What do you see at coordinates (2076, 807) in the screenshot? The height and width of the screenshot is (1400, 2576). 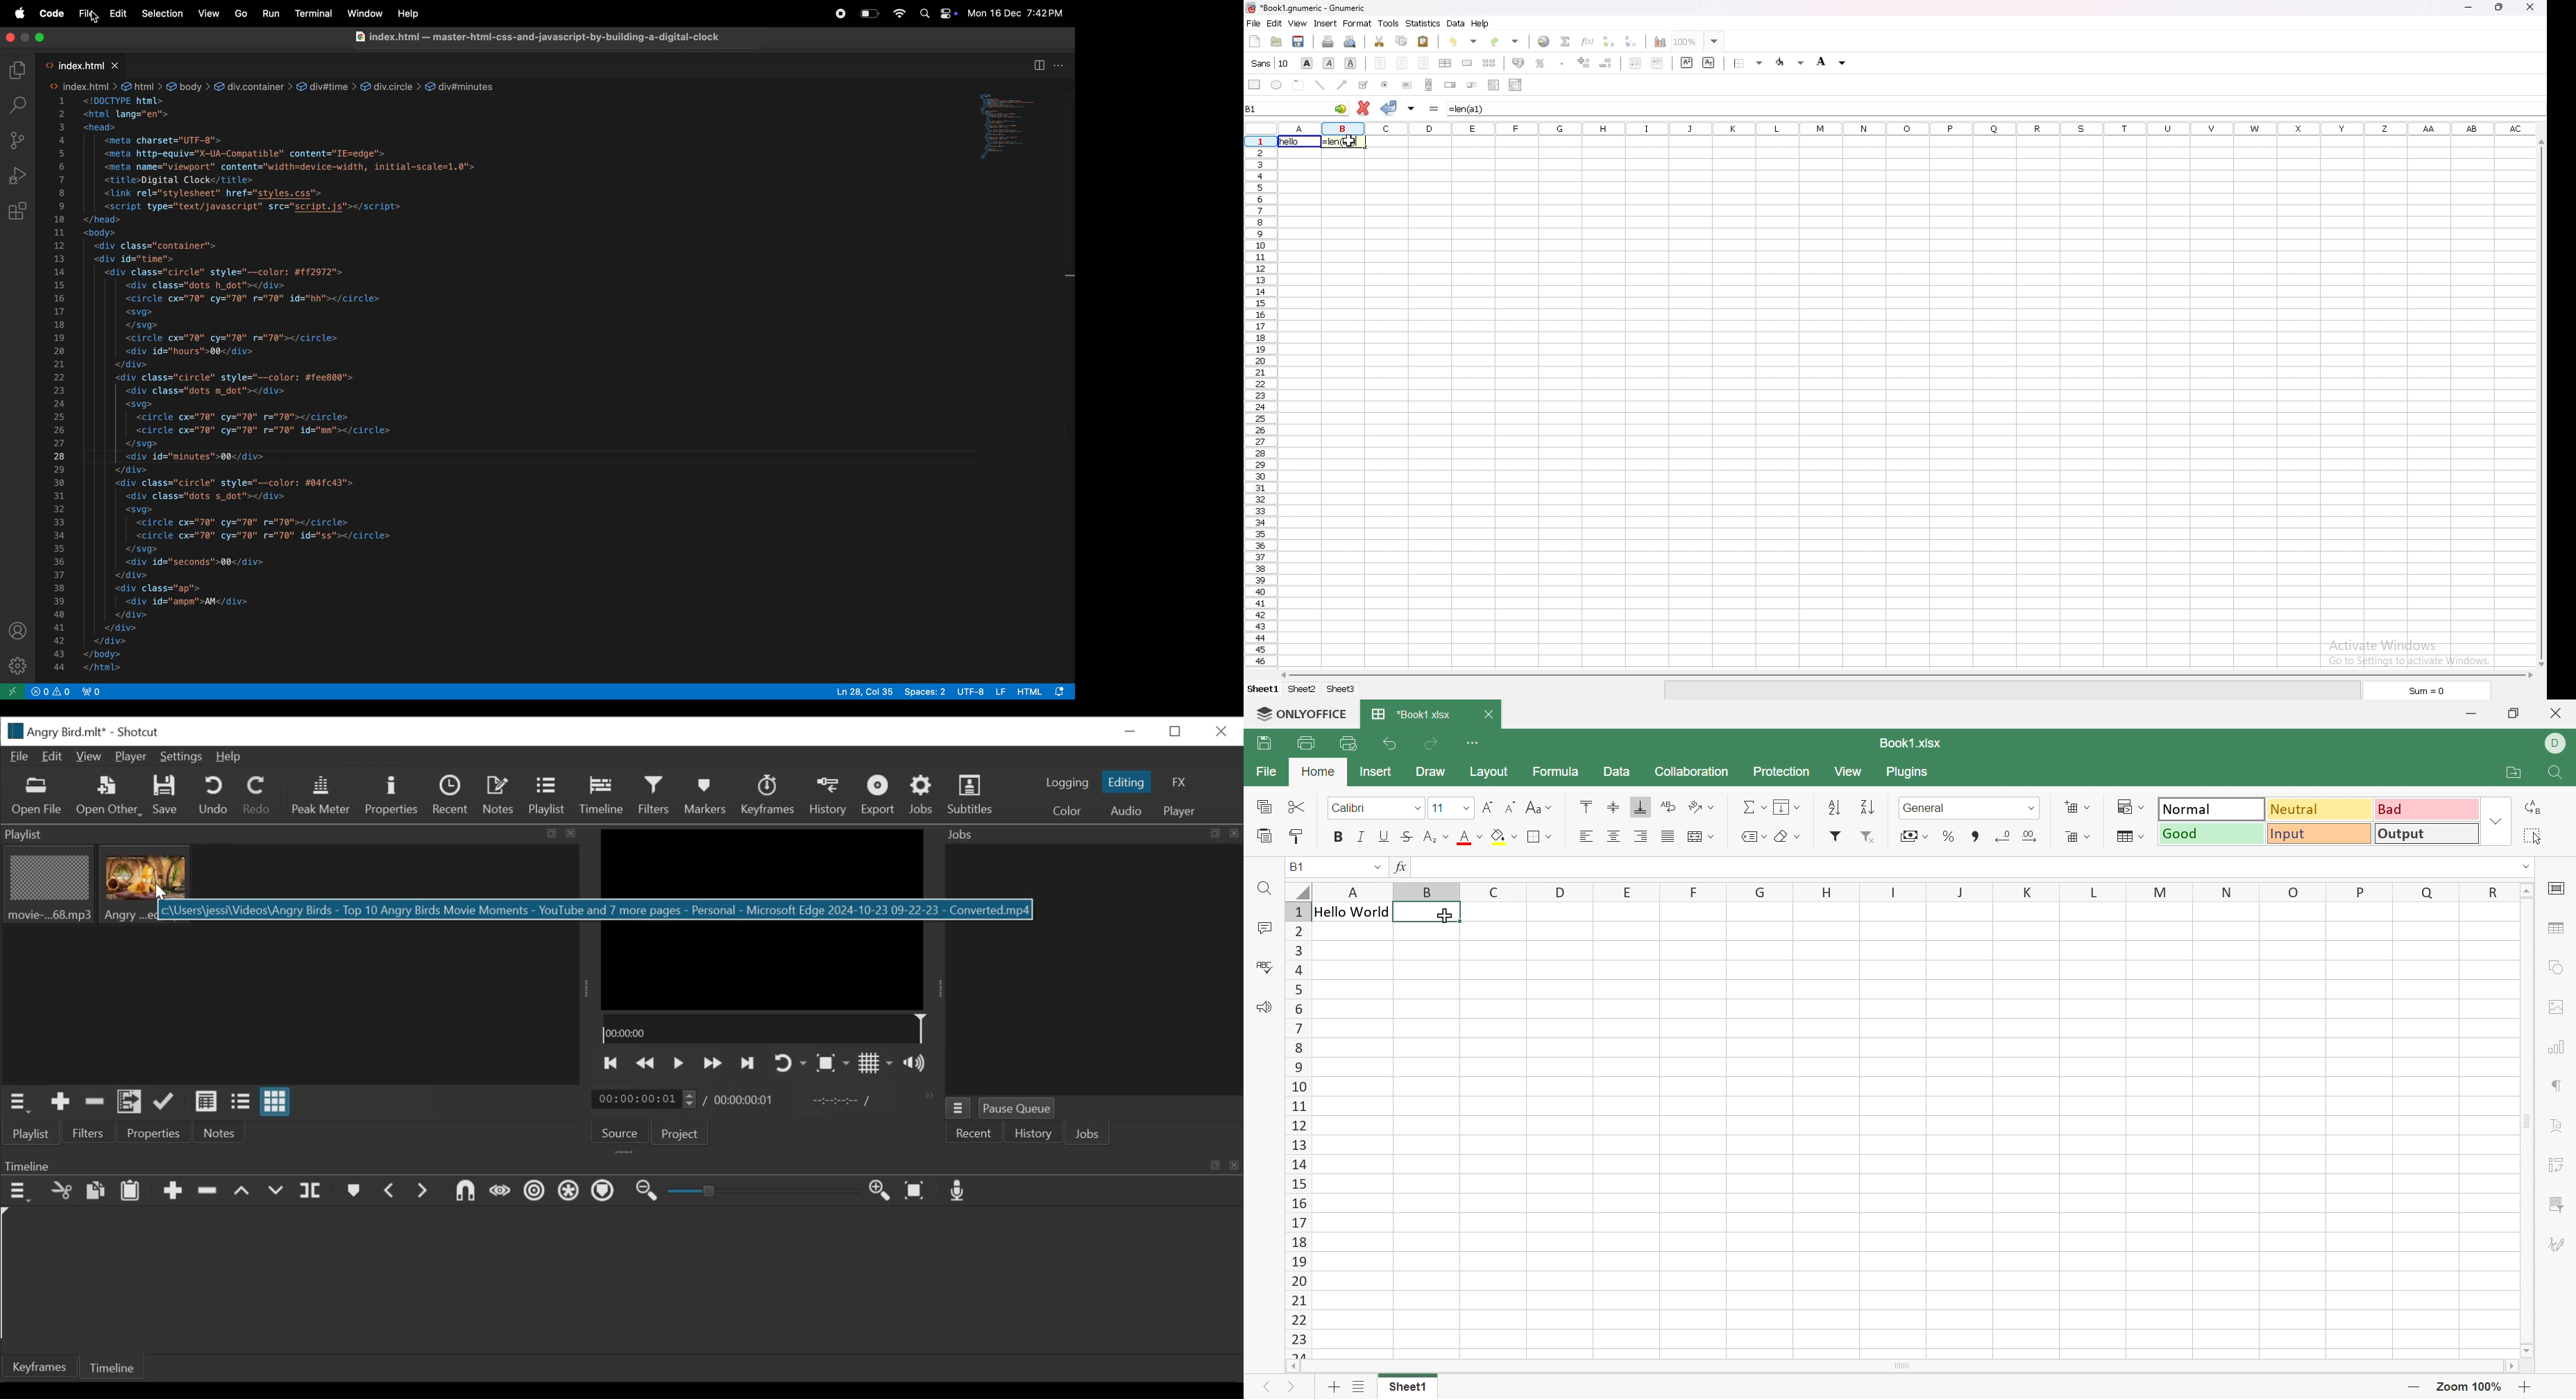 I see `Increase cells` at bounding box center [2076, 807].